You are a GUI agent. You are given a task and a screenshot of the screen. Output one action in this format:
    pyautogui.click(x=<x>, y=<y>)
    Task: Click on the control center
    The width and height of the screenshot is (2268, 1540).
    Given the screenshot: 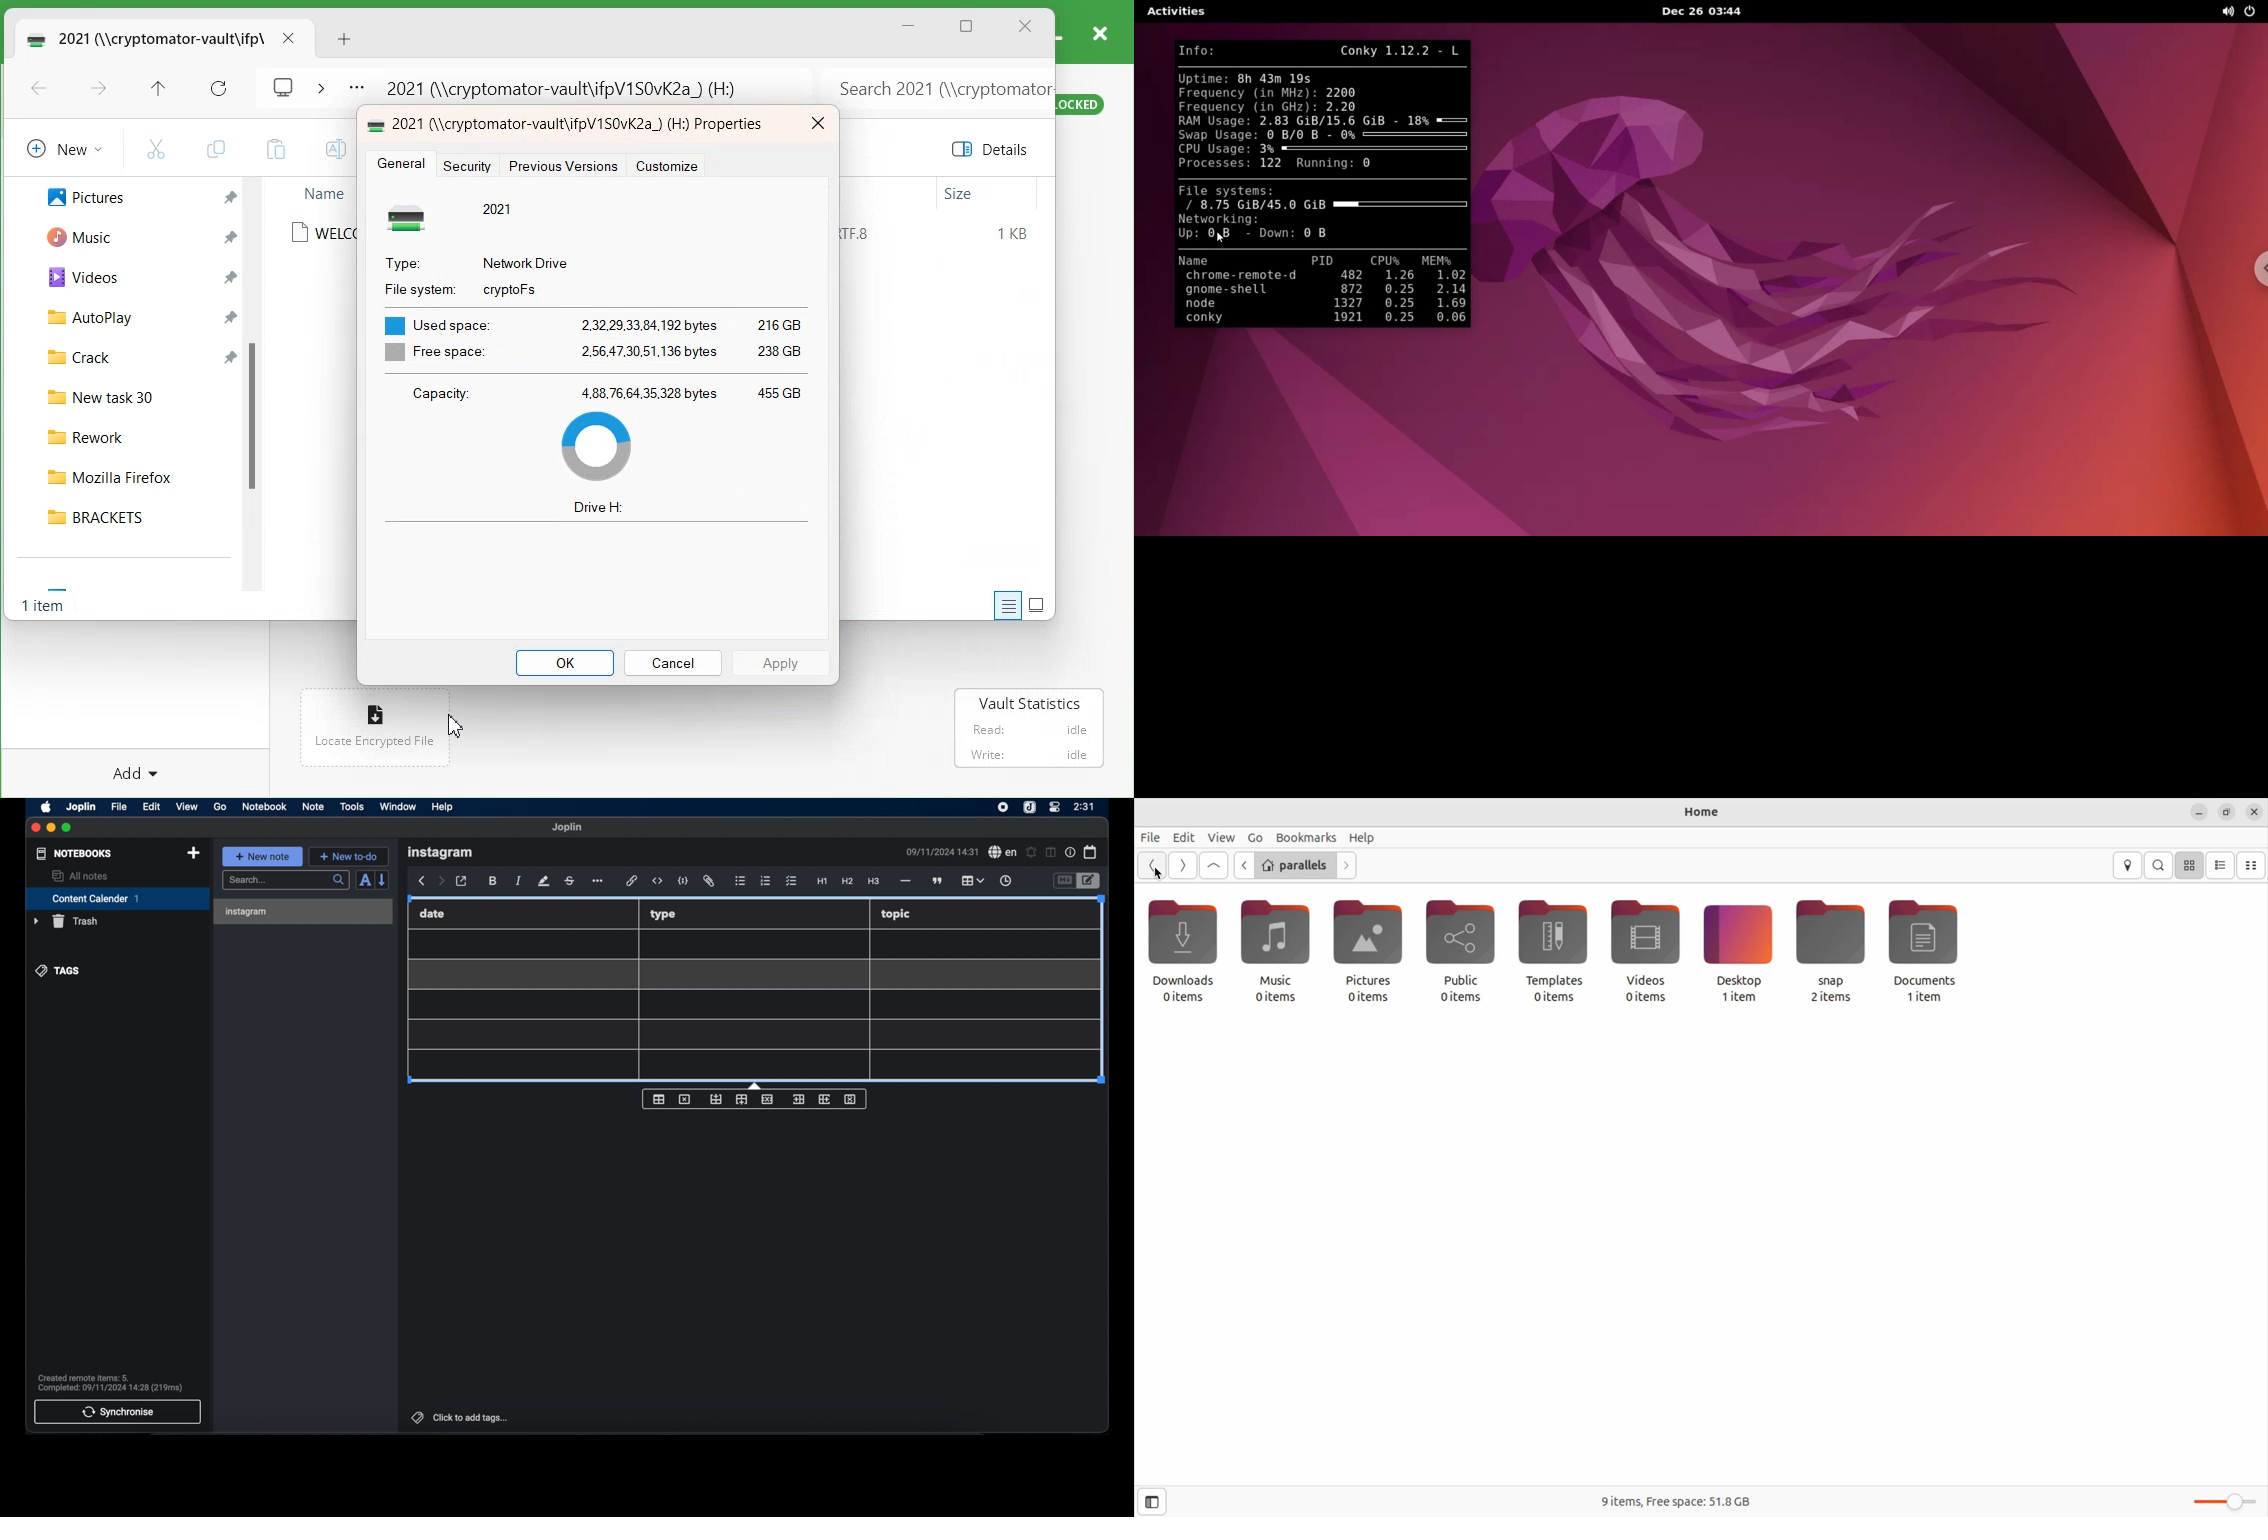 What is the action you would take?
    pyautogui.click(x=1054, y=807)
    